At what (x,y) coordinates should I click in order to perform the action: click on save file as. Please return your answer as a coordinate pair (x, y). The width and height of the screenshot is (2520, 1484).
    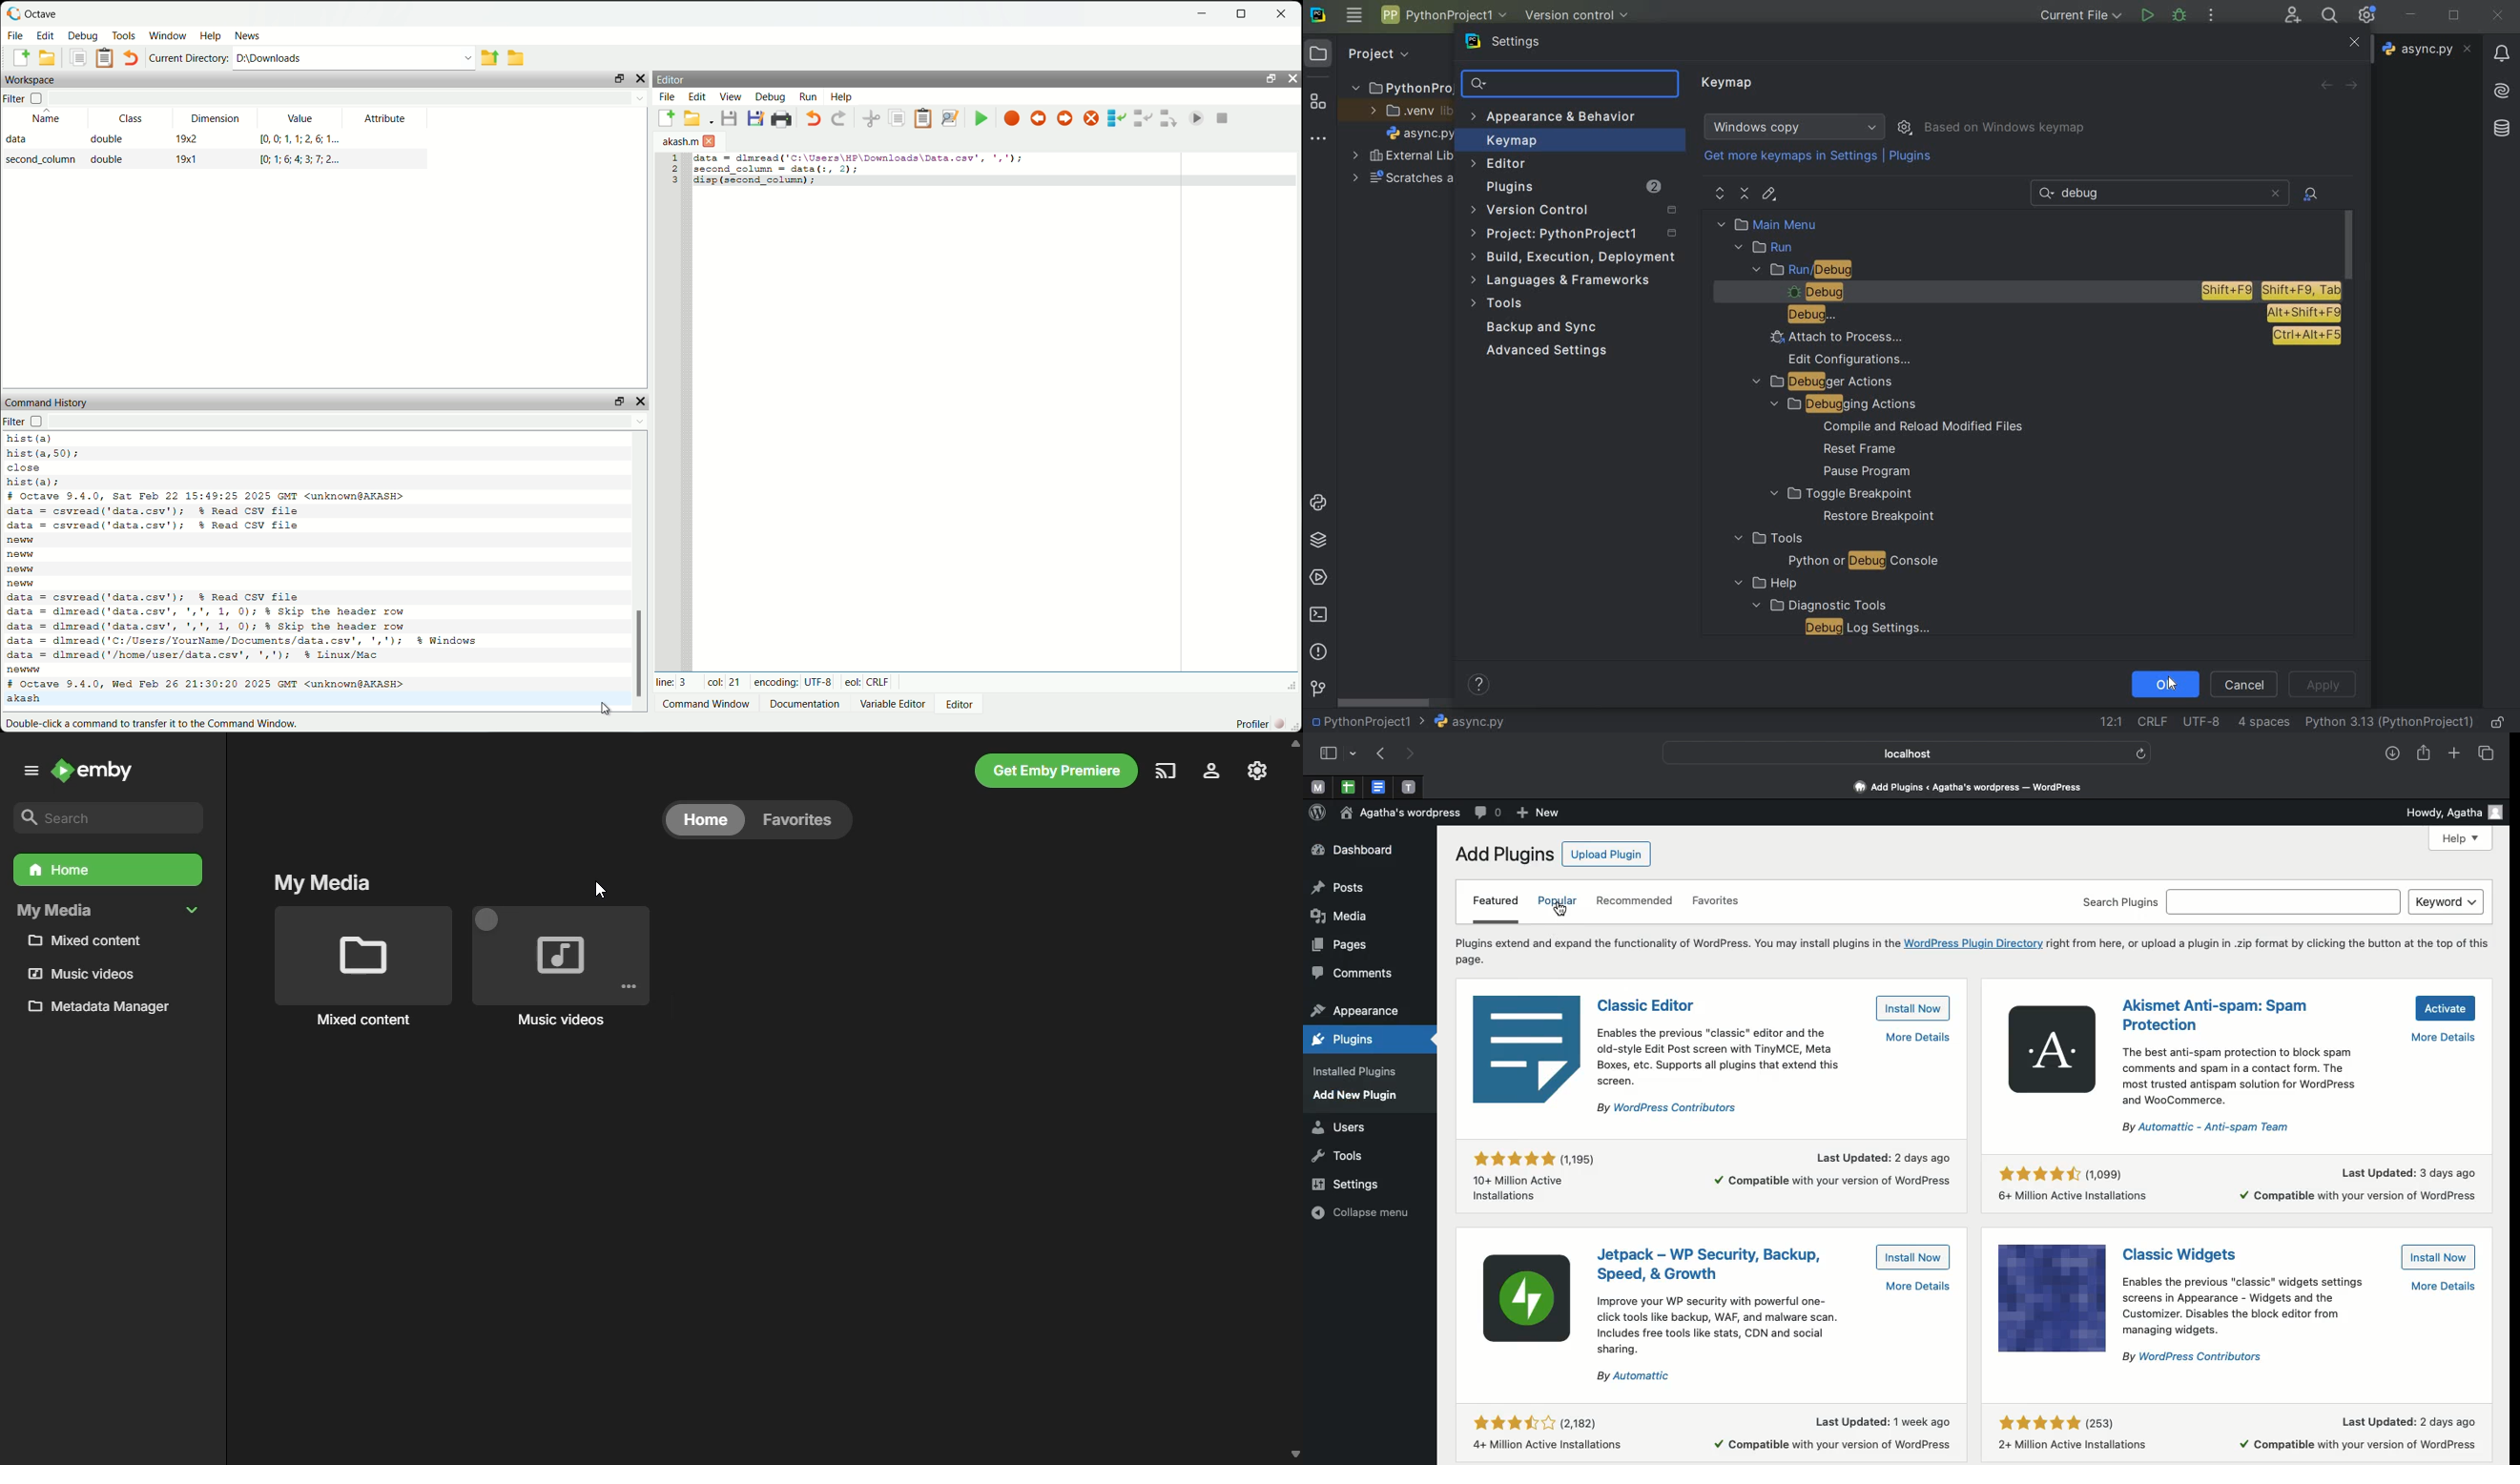
    Looking at the image, I should click on (755, 119).